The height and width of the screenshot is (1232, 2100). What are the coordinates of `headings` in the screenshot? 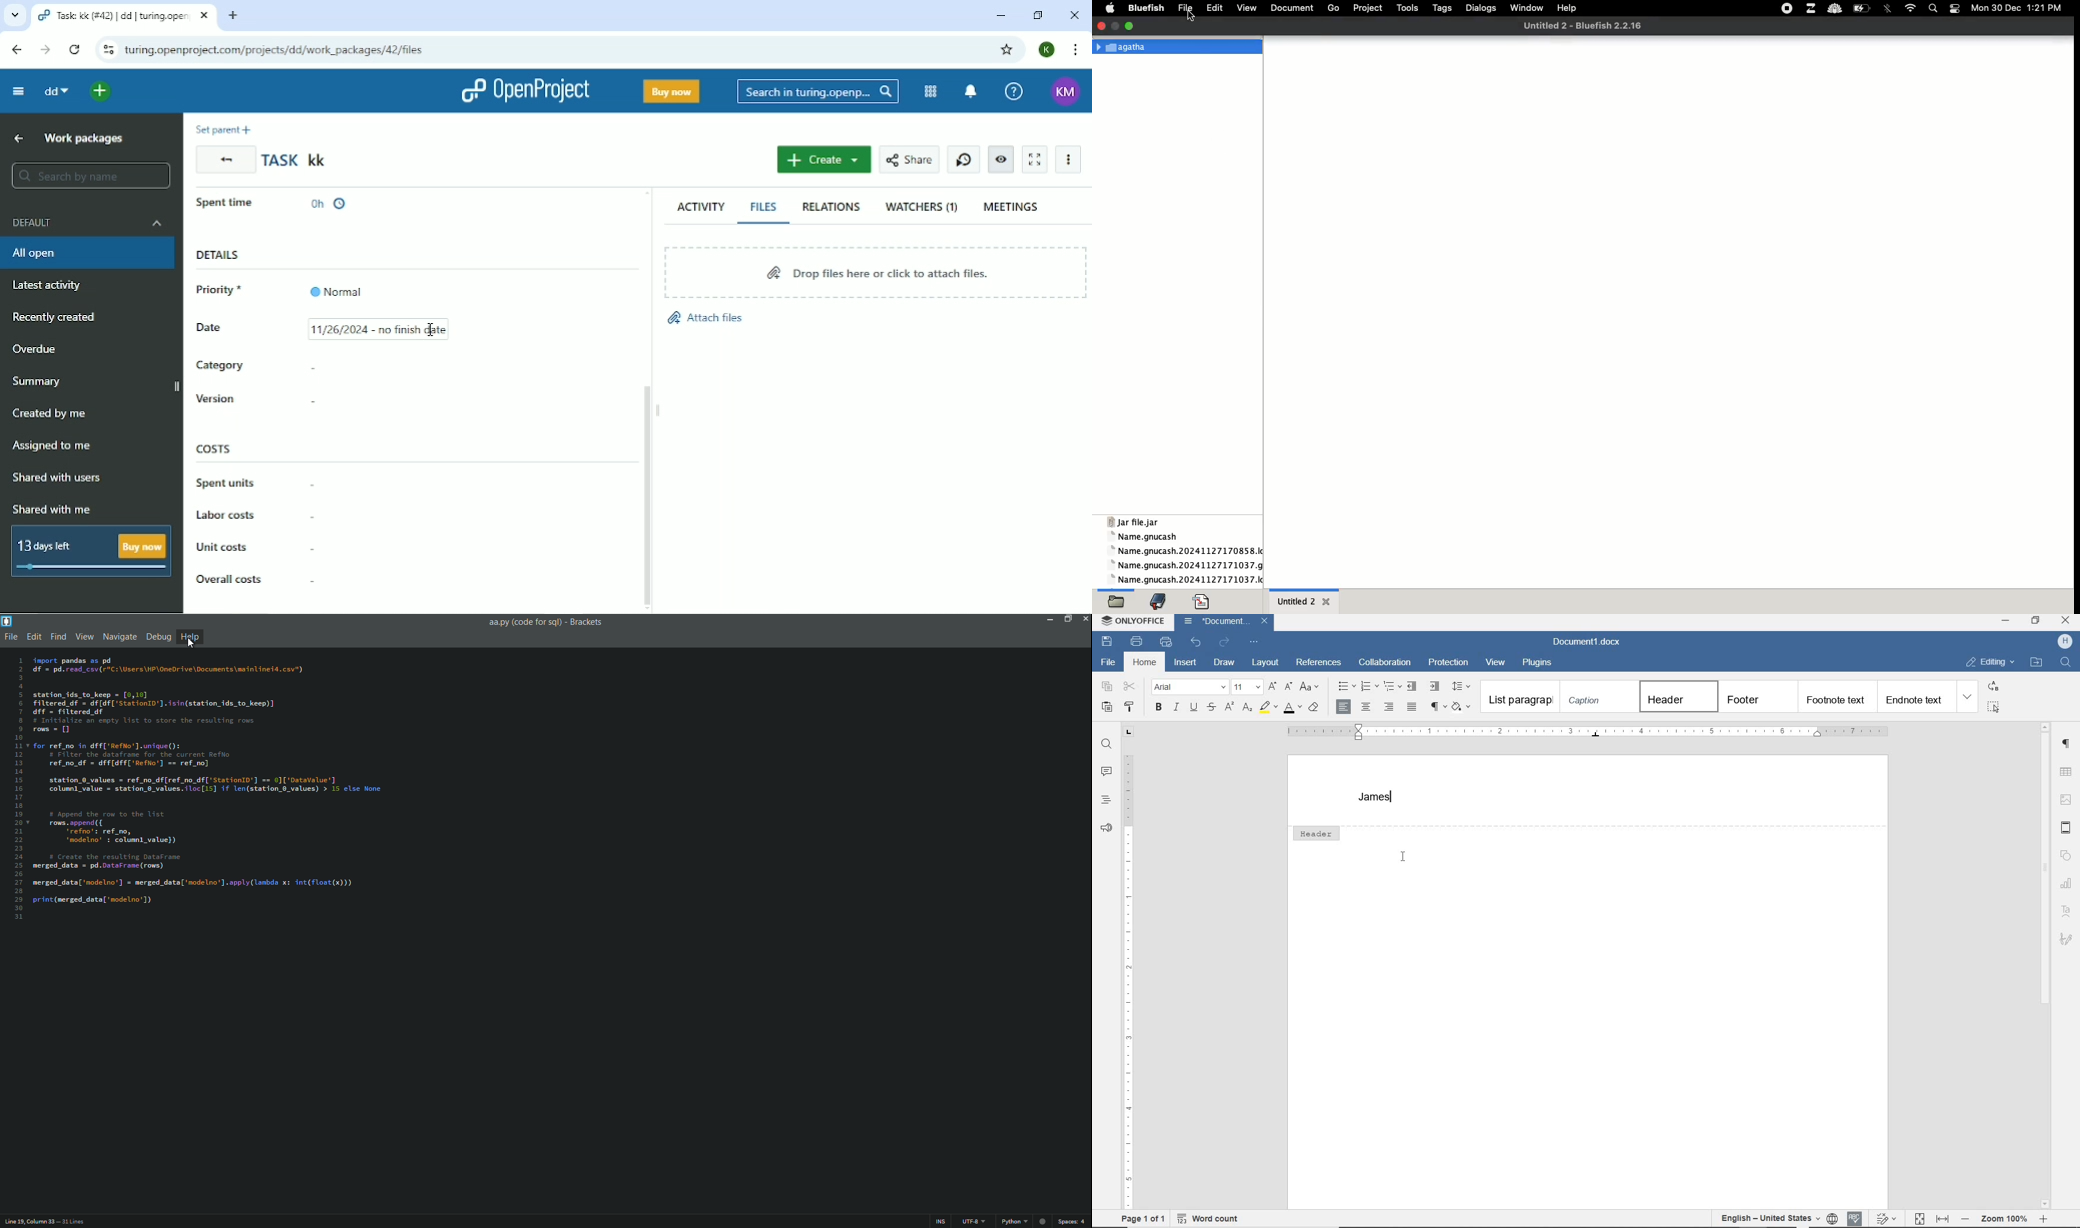 It's located at (1104, 799).